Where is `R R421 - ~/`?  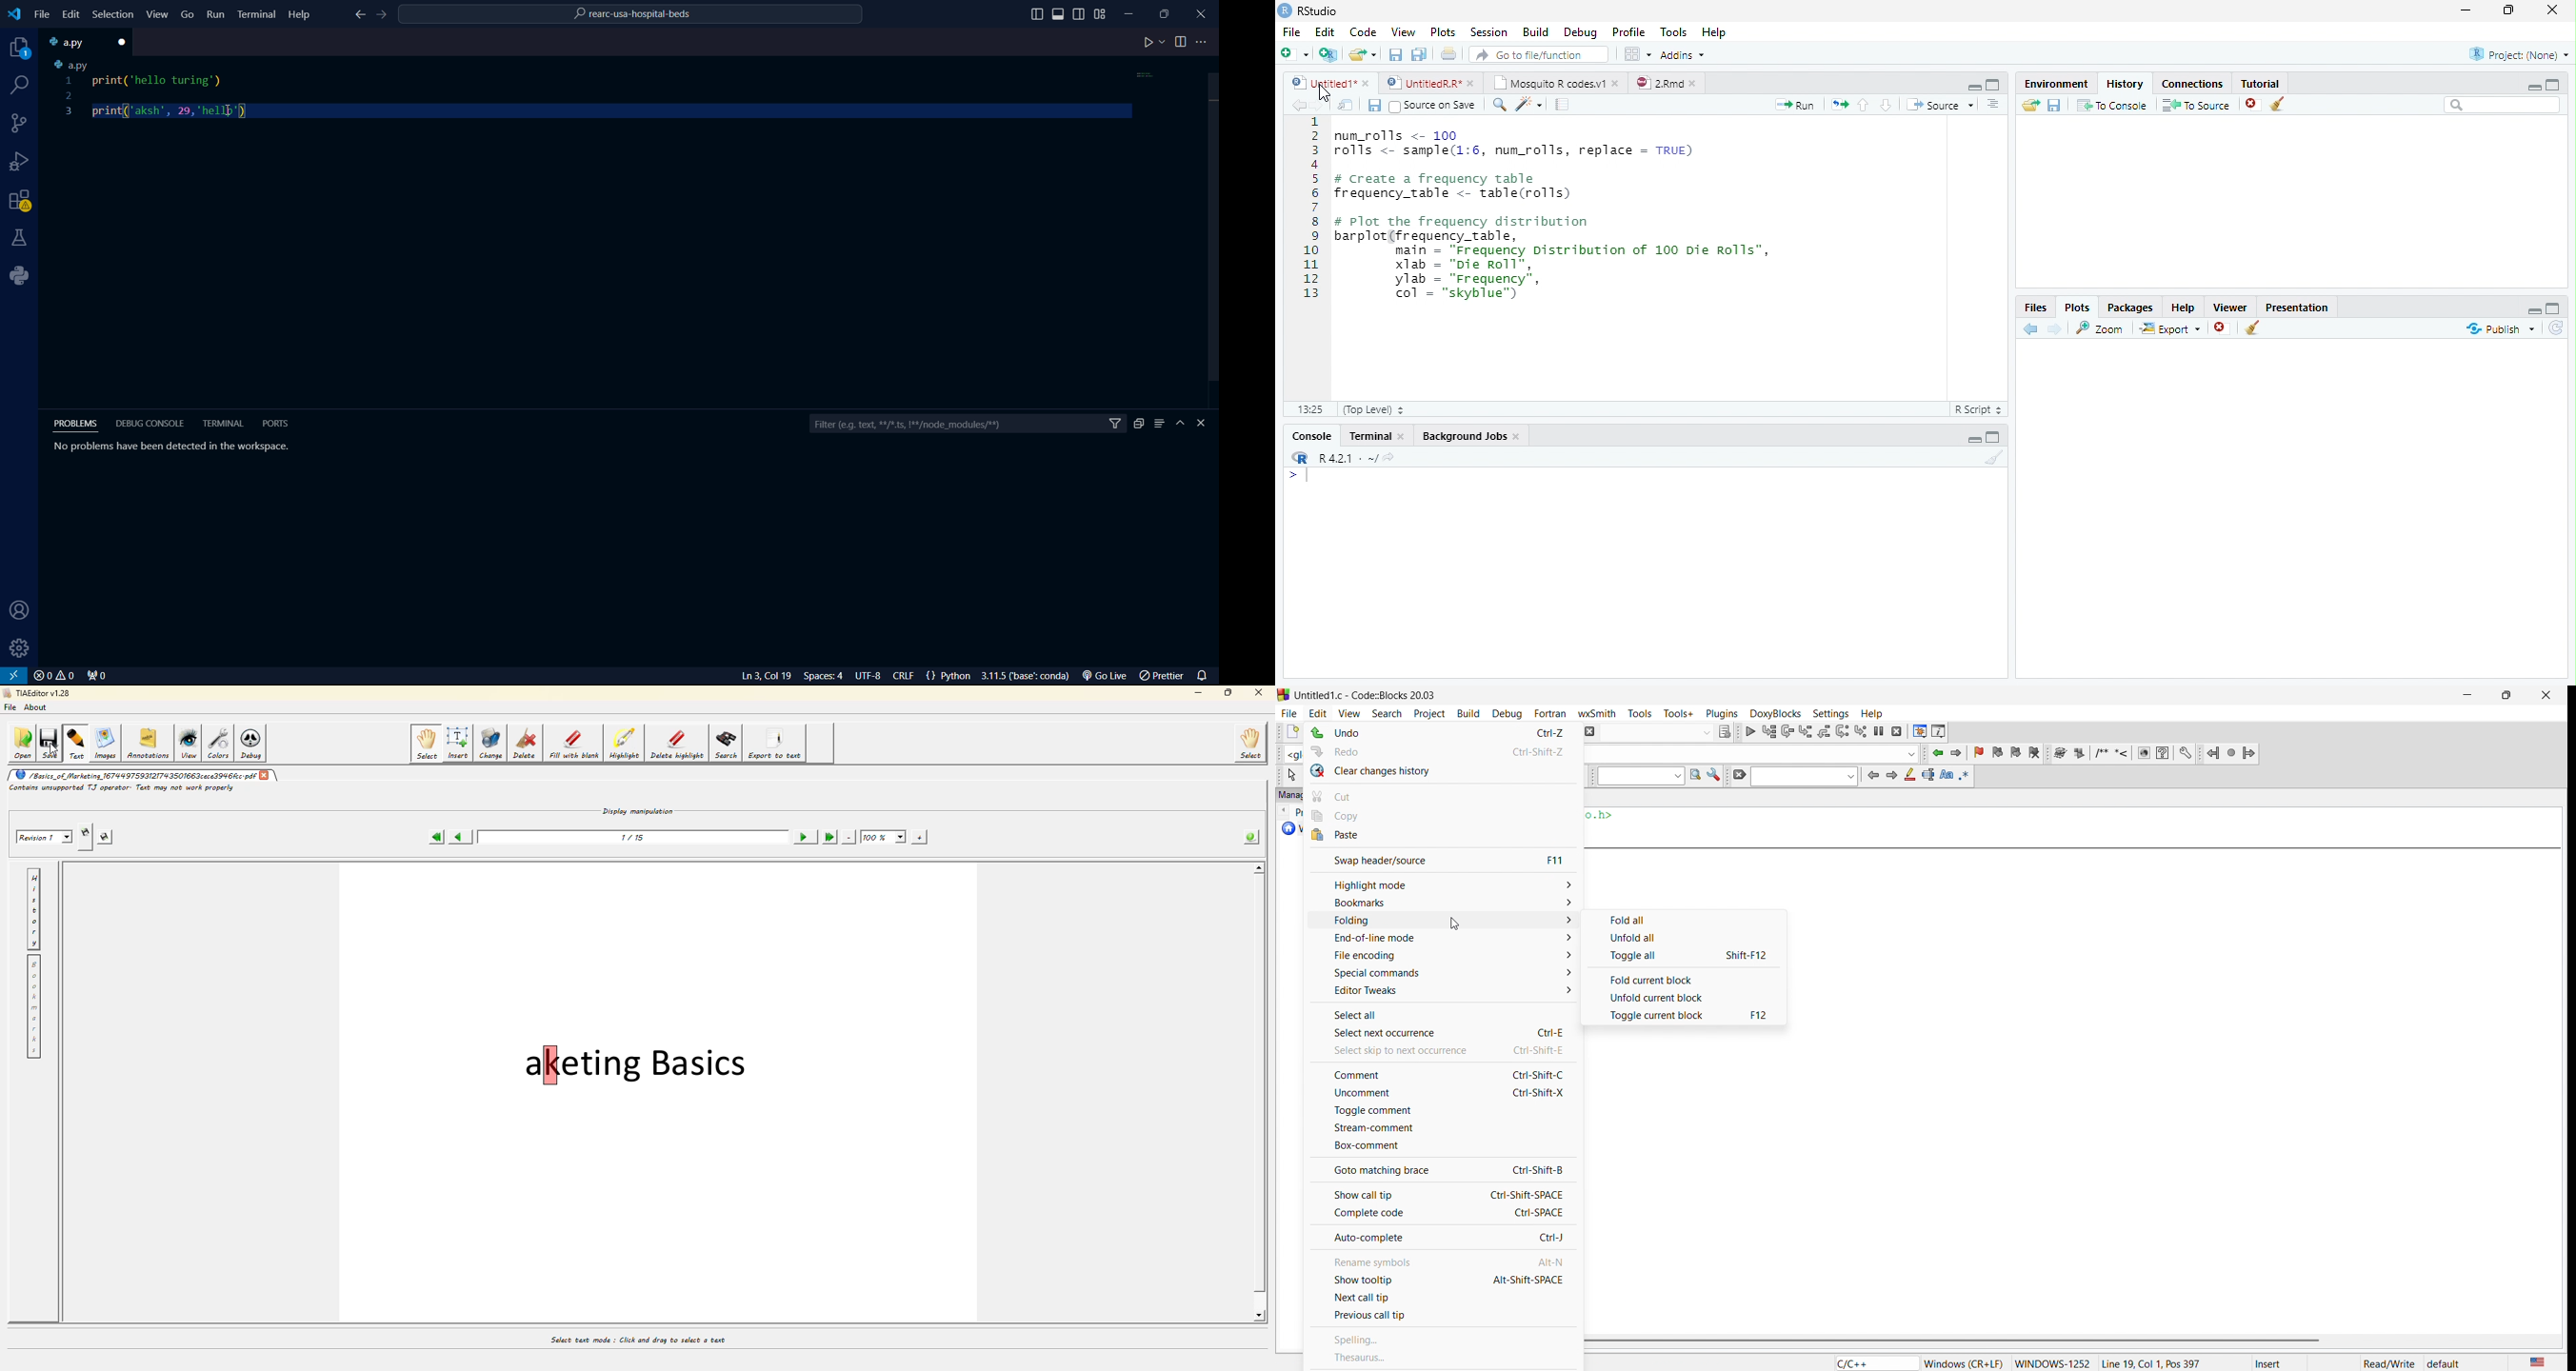 R R421 - ~/ is located at coordinates (1341, 458).